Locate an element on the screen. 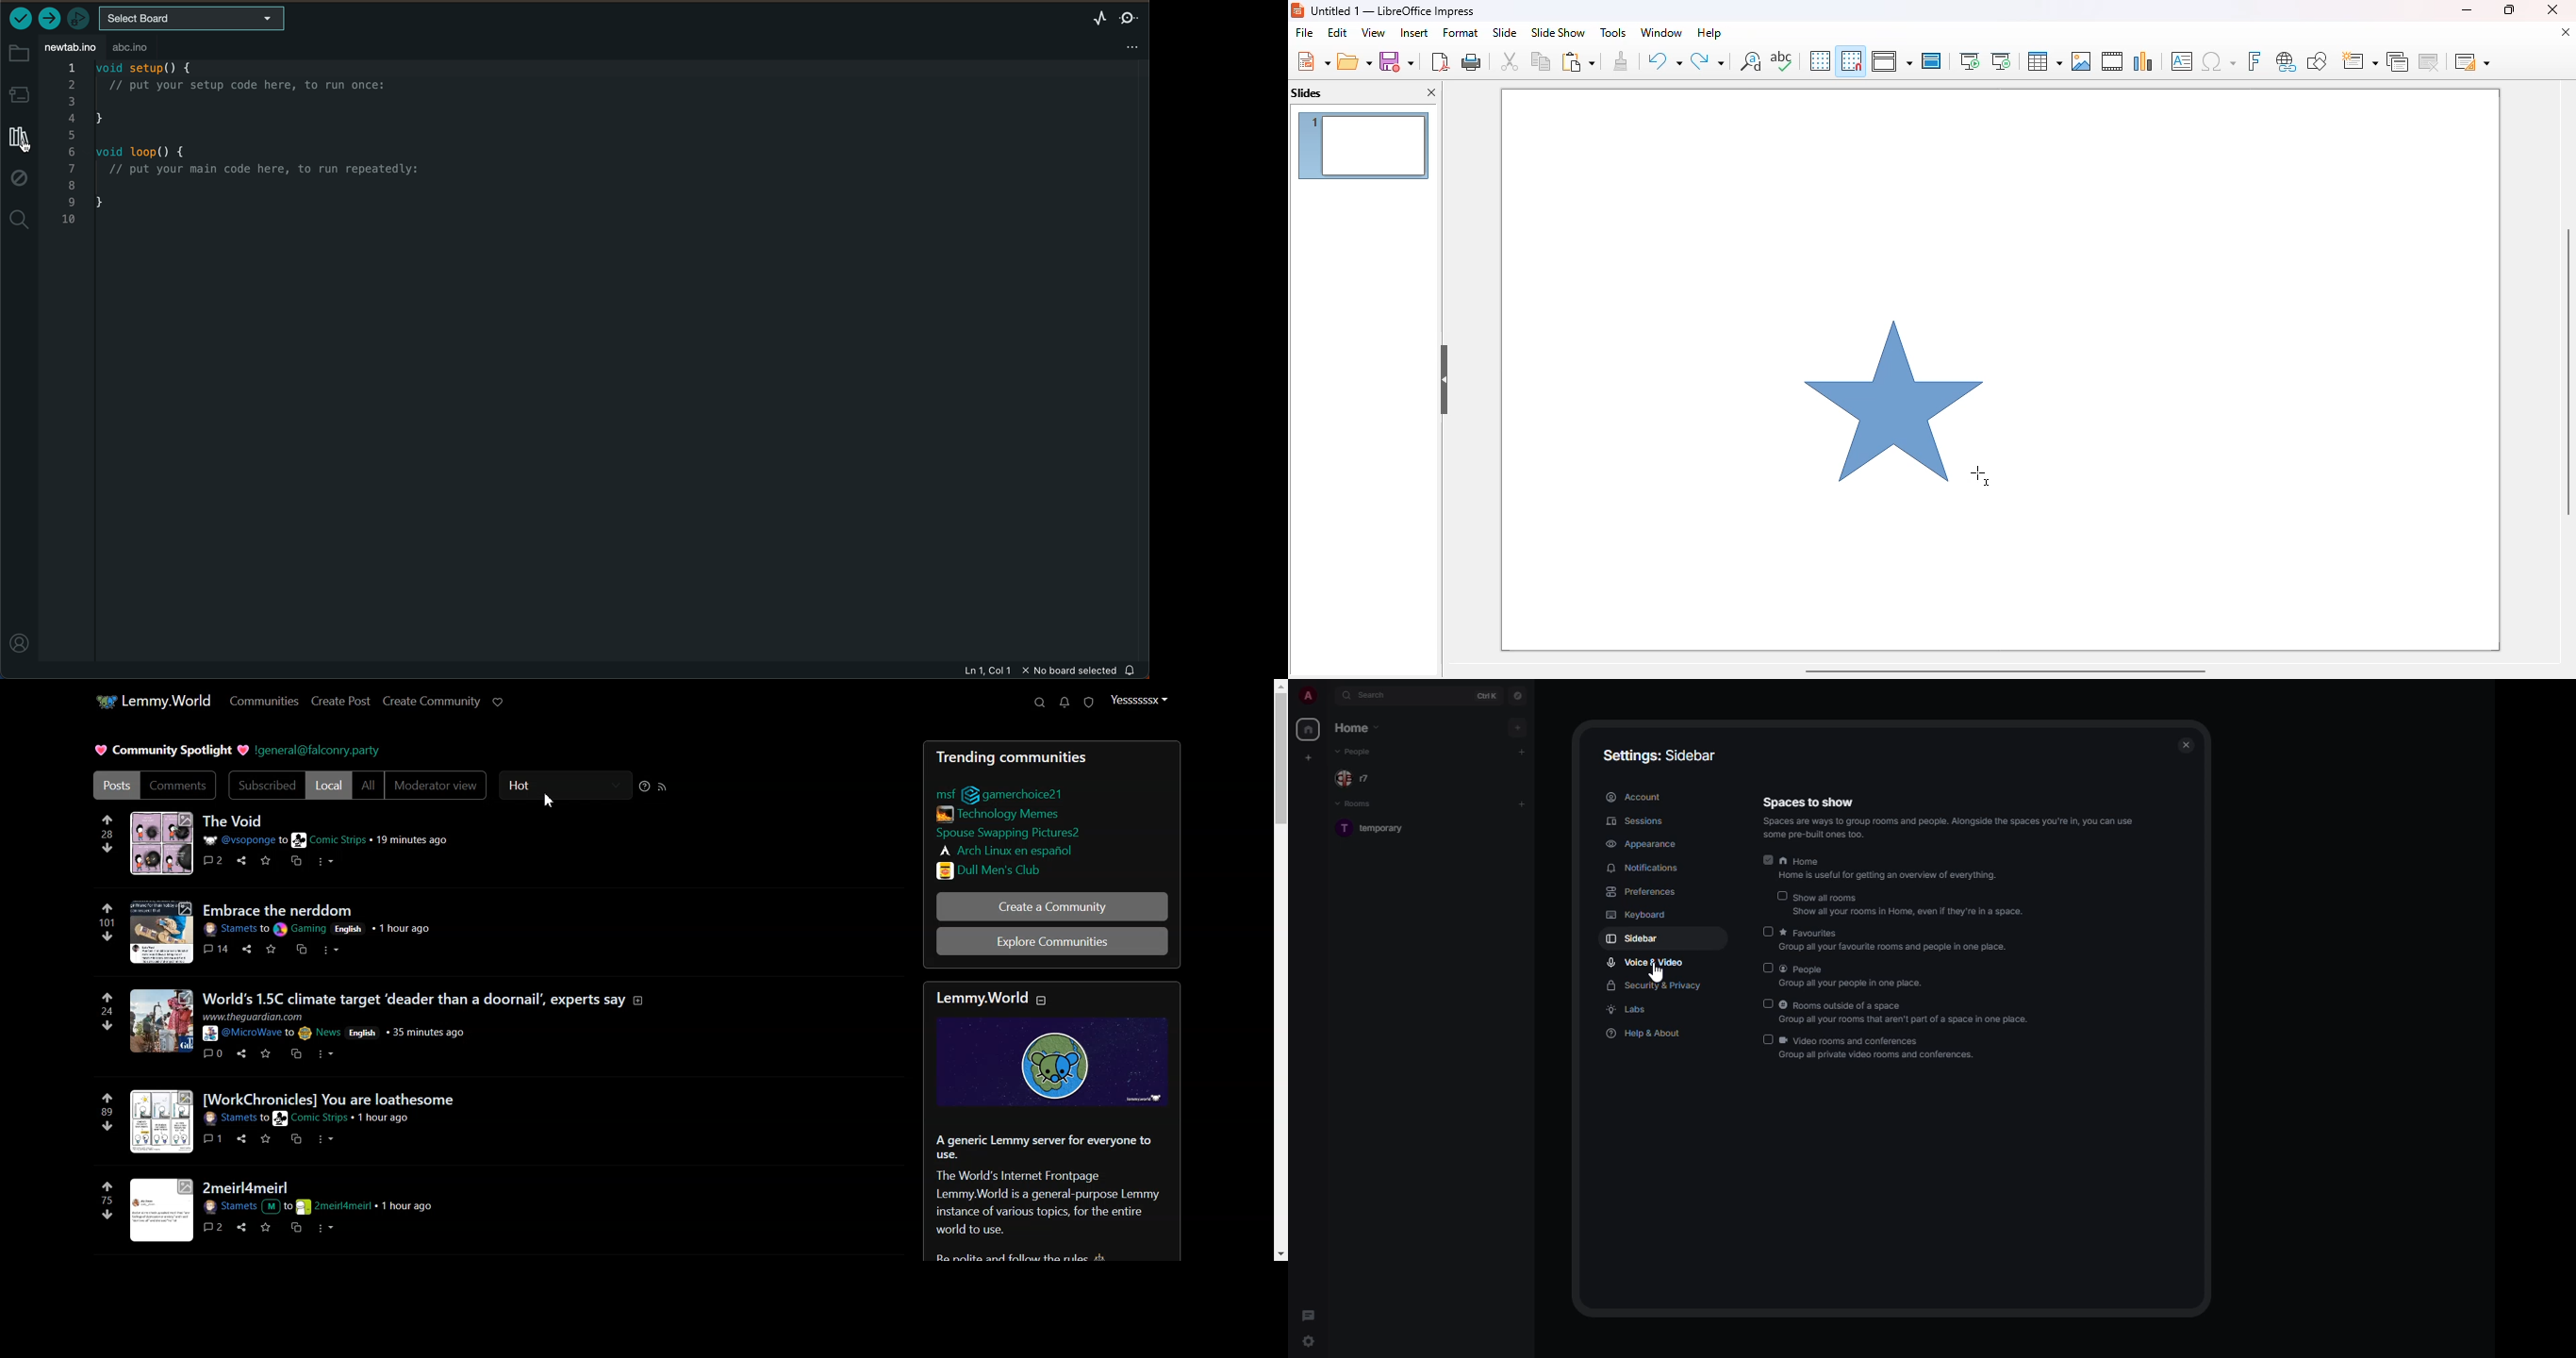 This screenshot has width=2576, height=1372. slide 1 is located at coordinates (1363, 145).